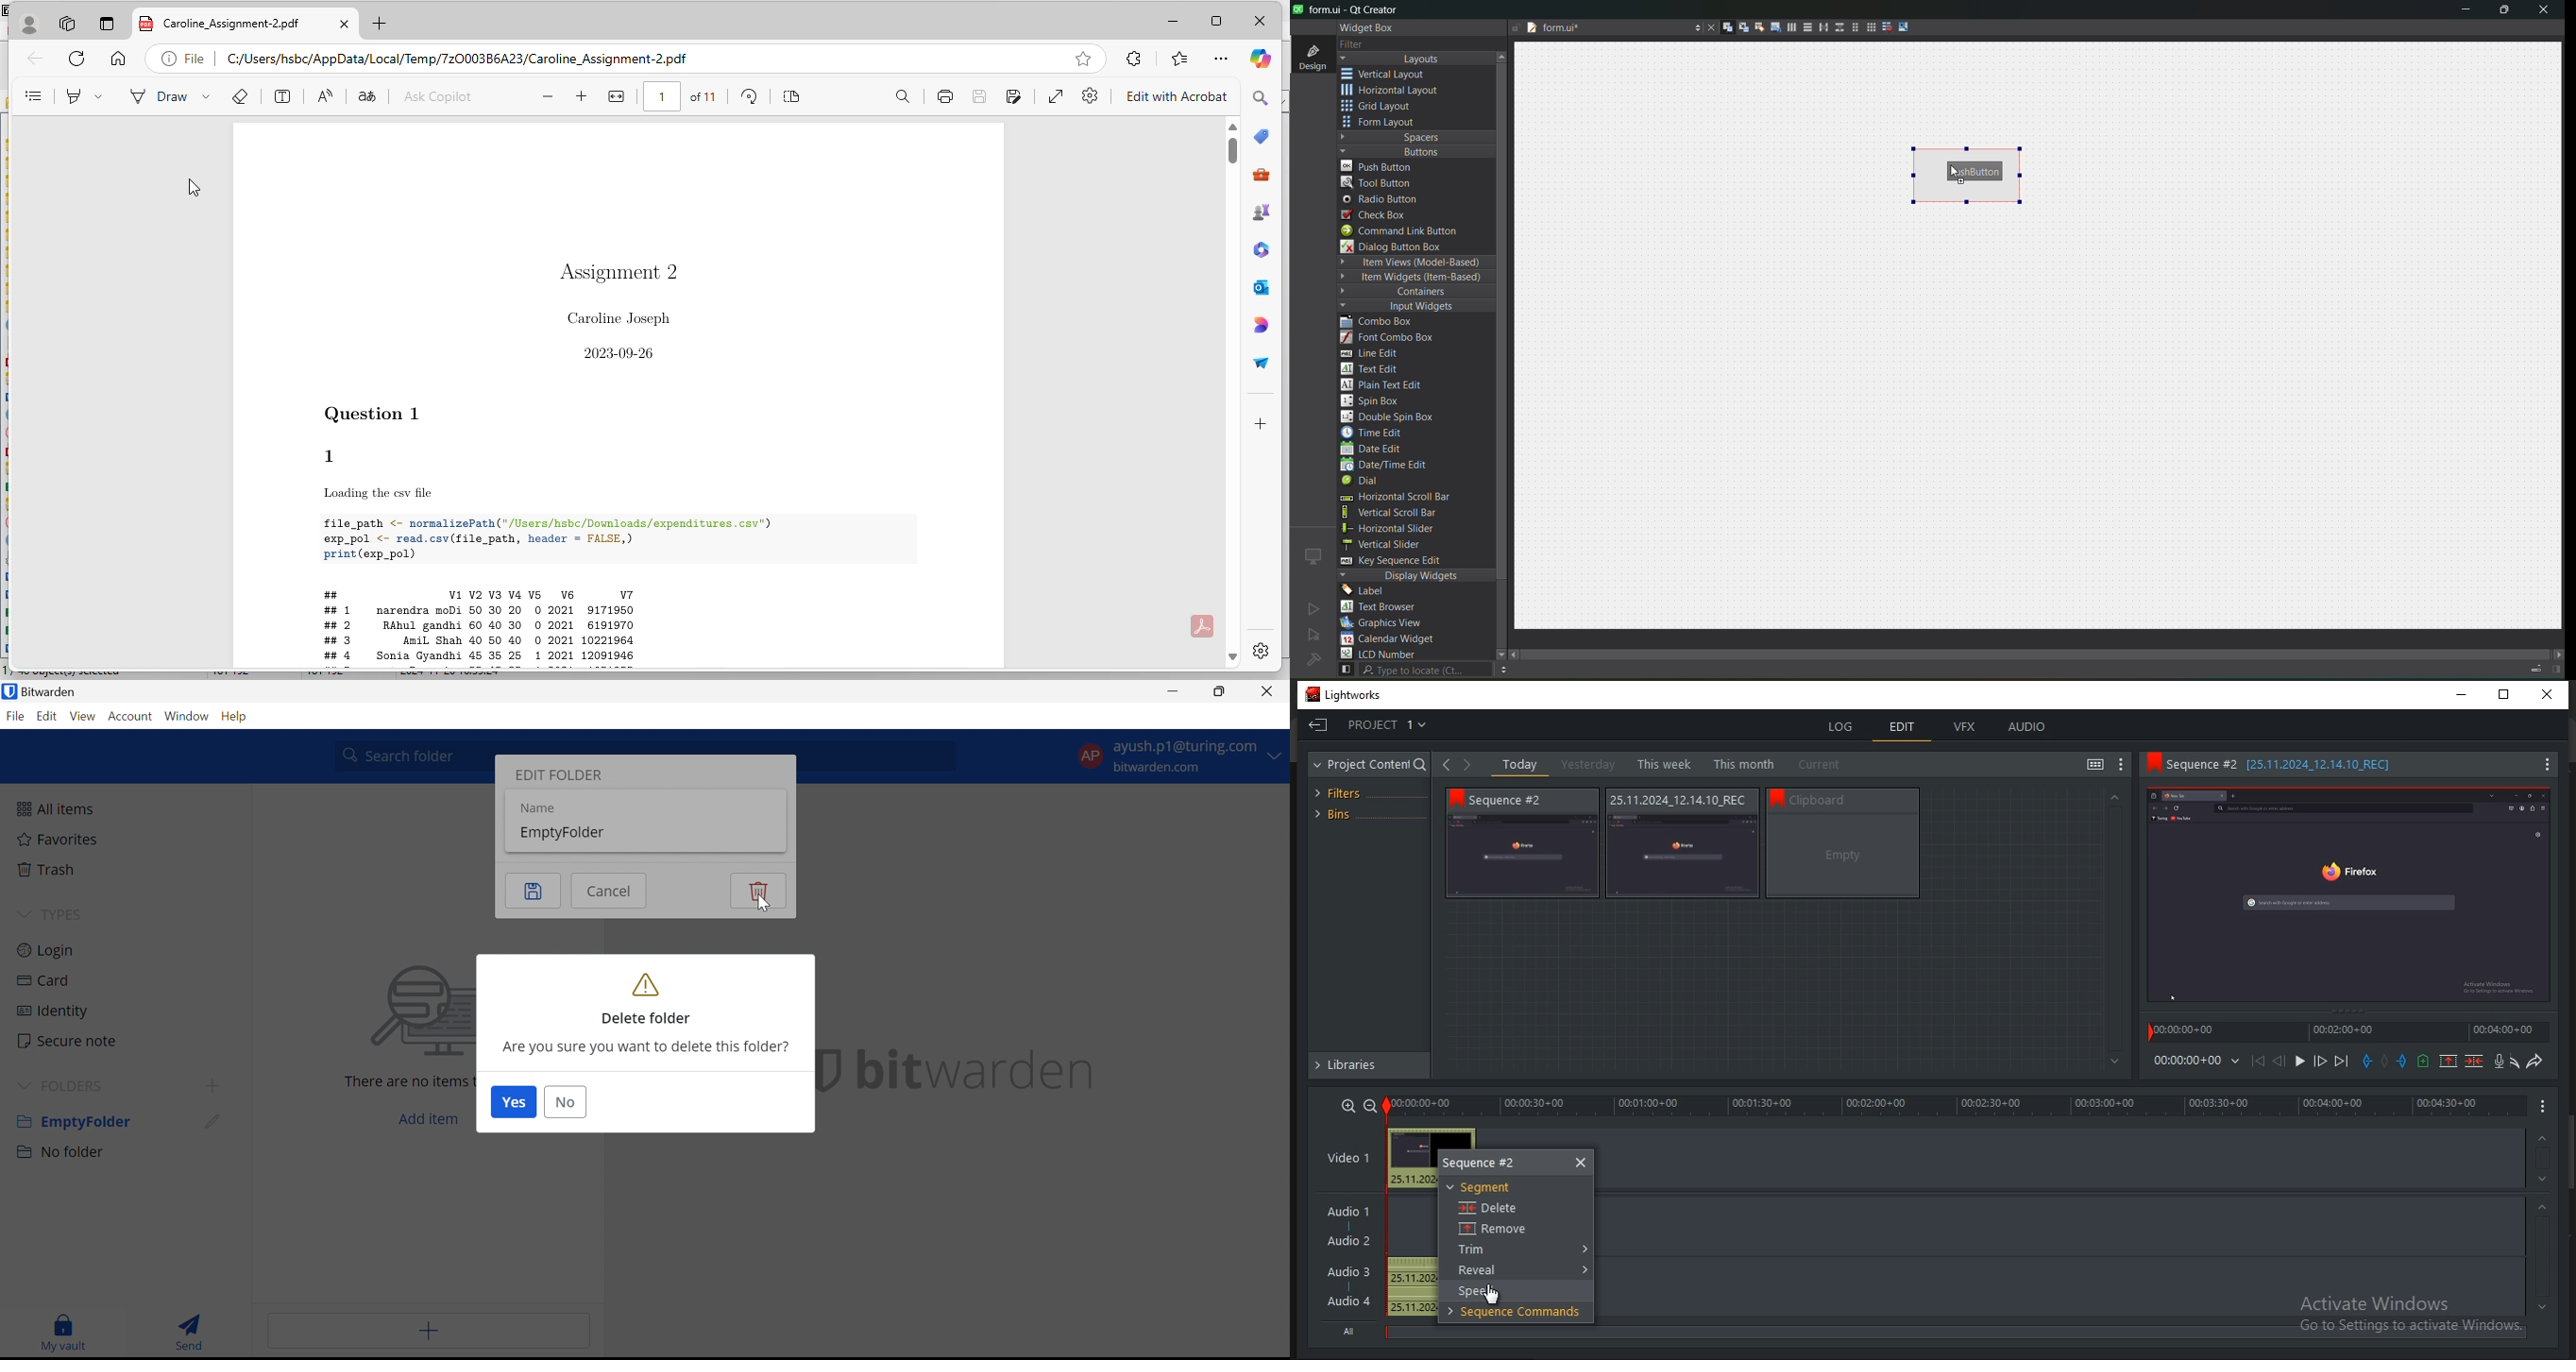  Describe the element at coordinates (432, 1331) in the screenshot. I see `Add item` at that location.